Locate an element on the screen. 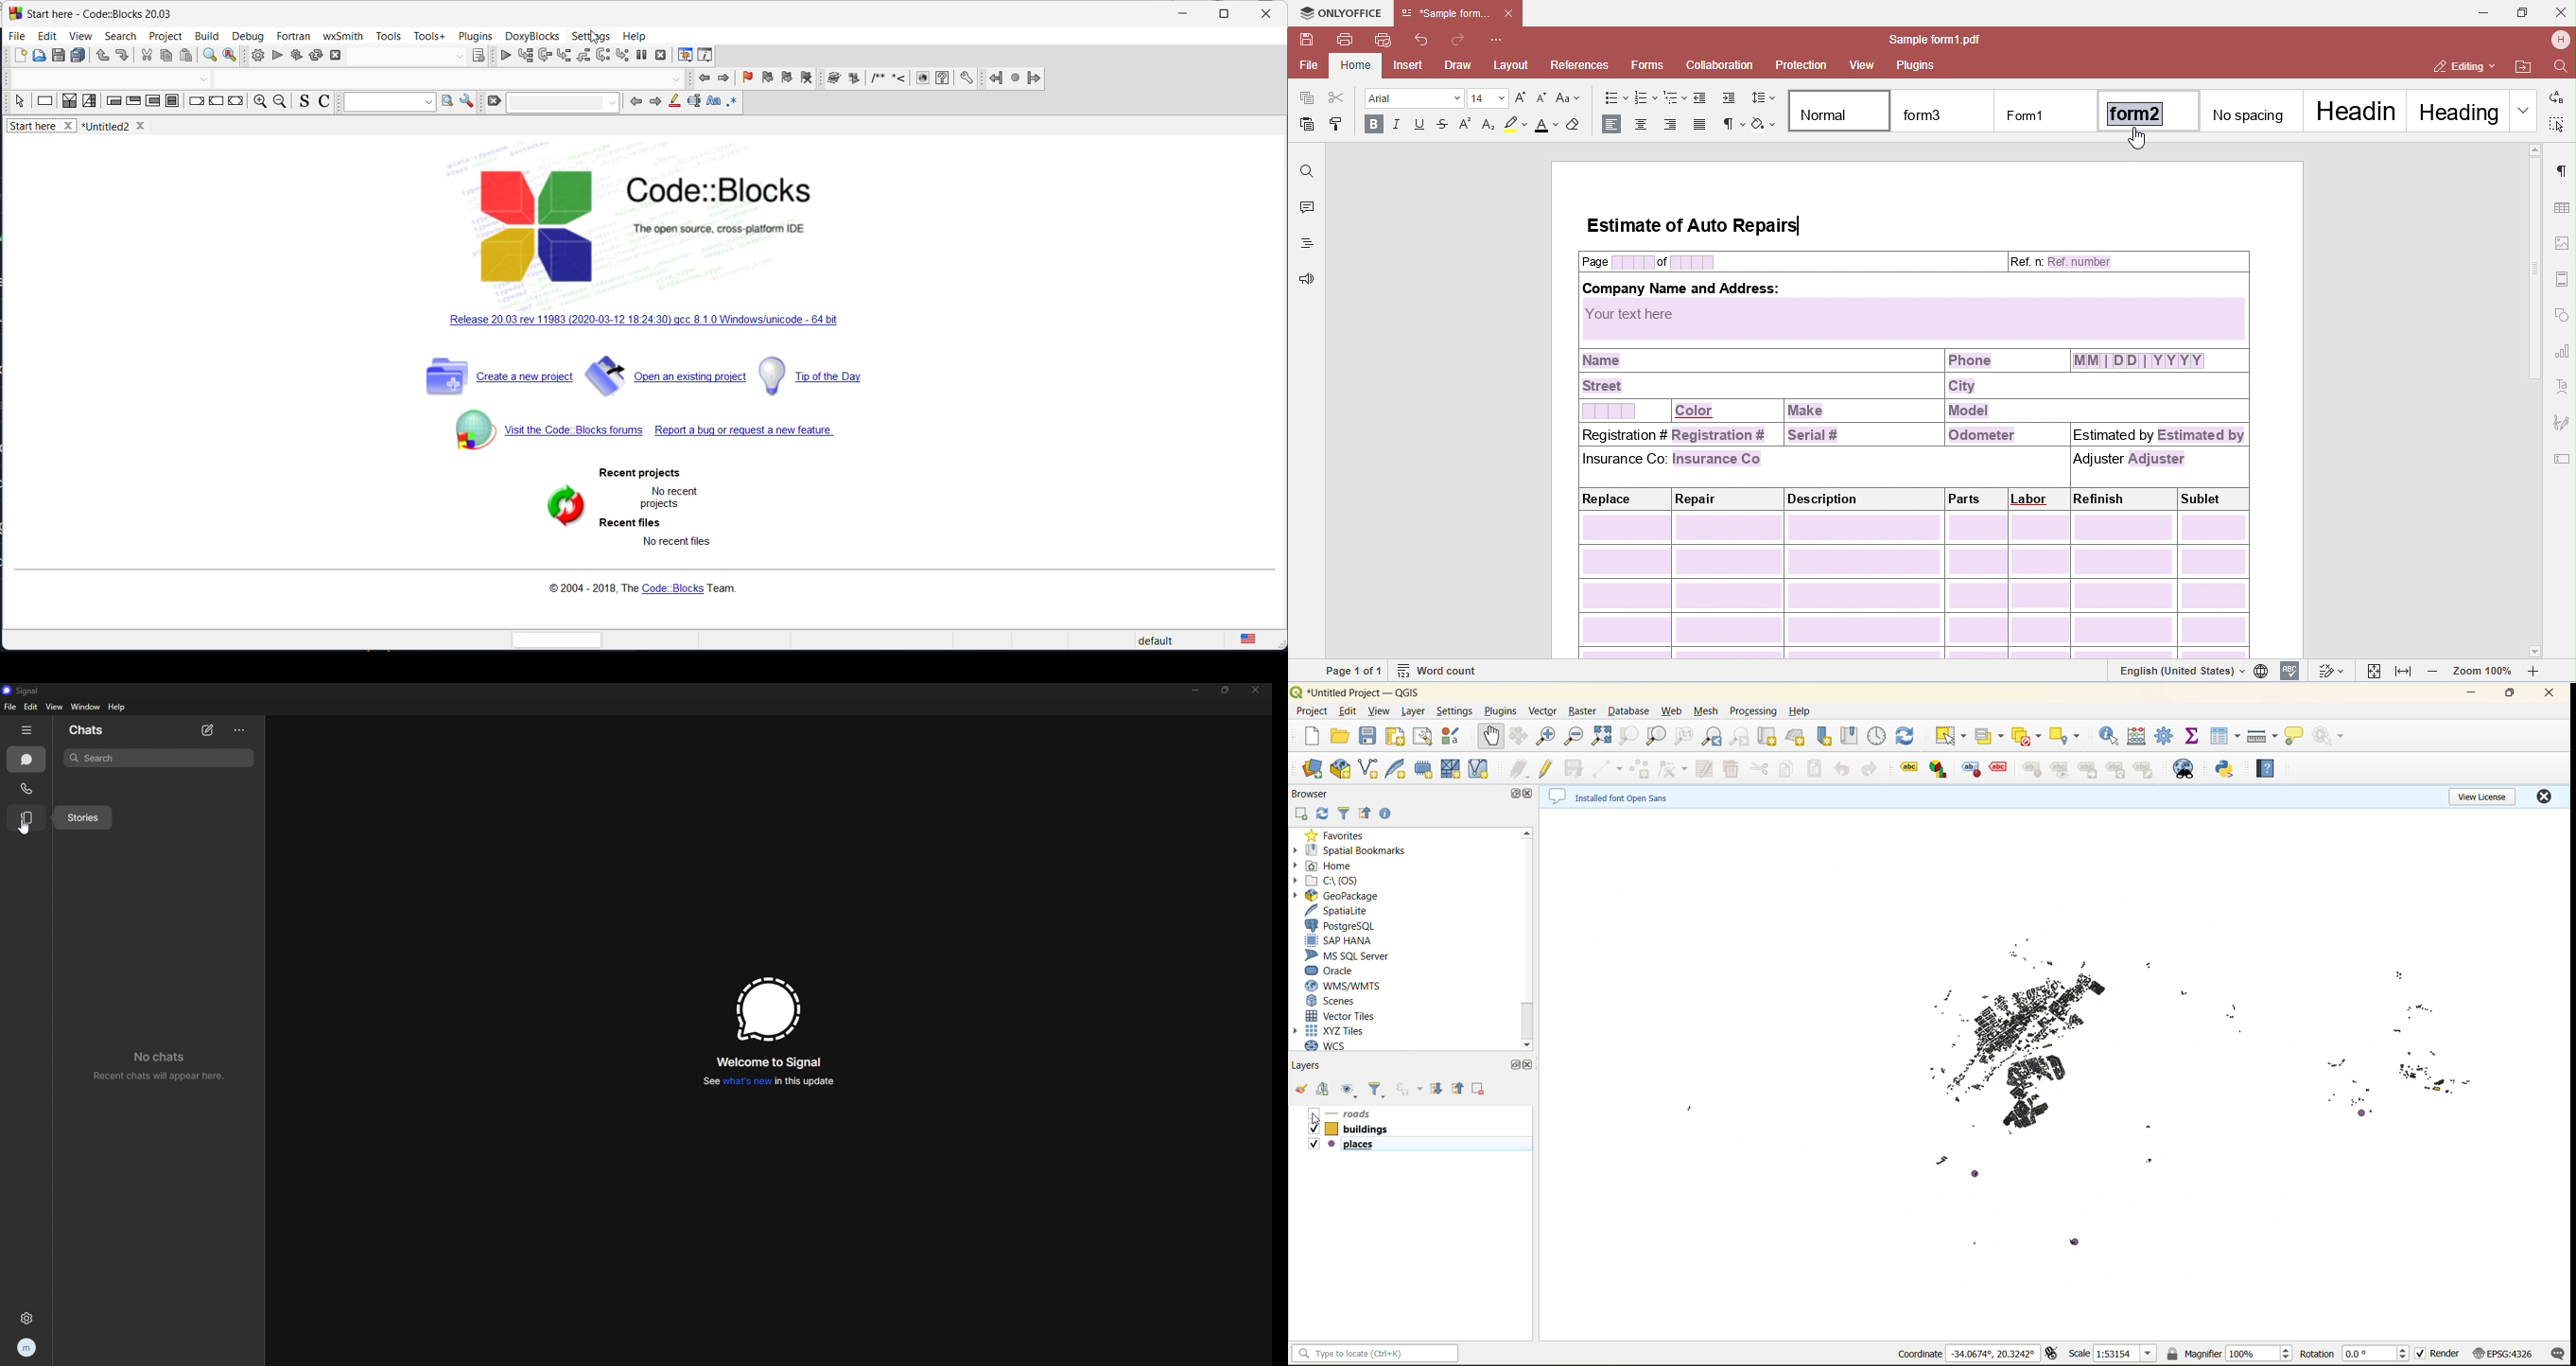 The height and width of the screenshot is (1372, 2576). decision is located at coordinates (70, 102).